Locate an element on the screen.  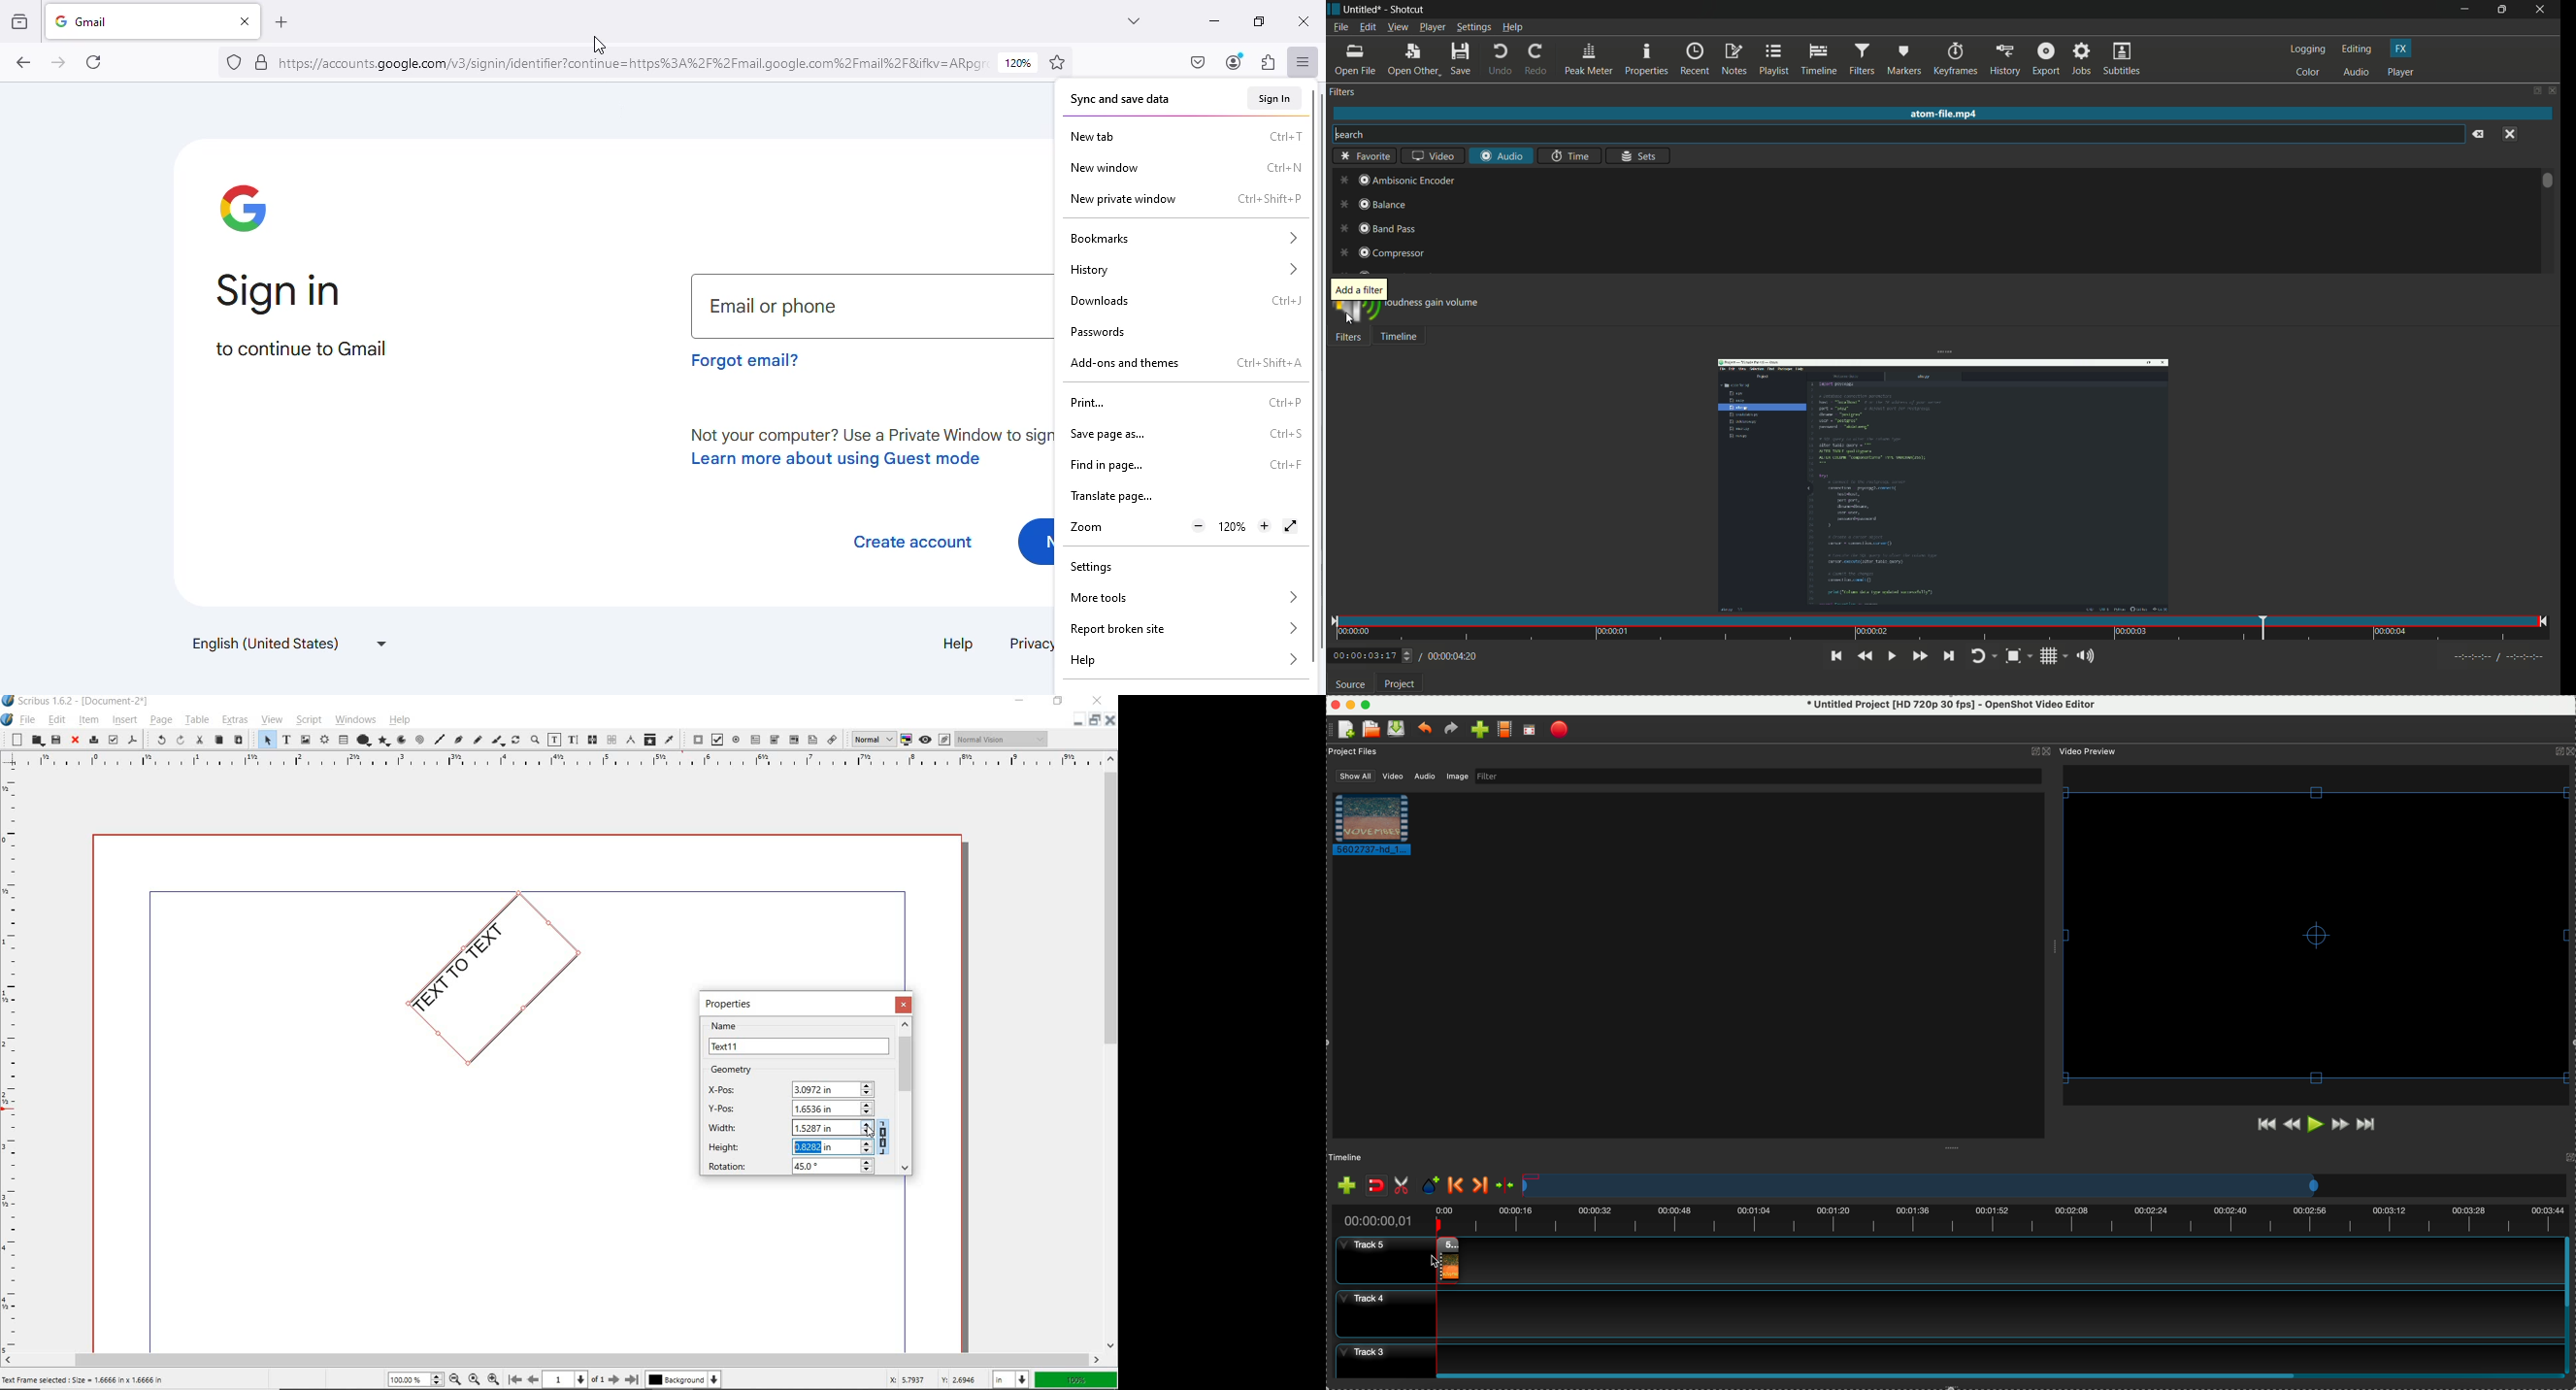
zoom factor is located at coordinates (1076, 1380).